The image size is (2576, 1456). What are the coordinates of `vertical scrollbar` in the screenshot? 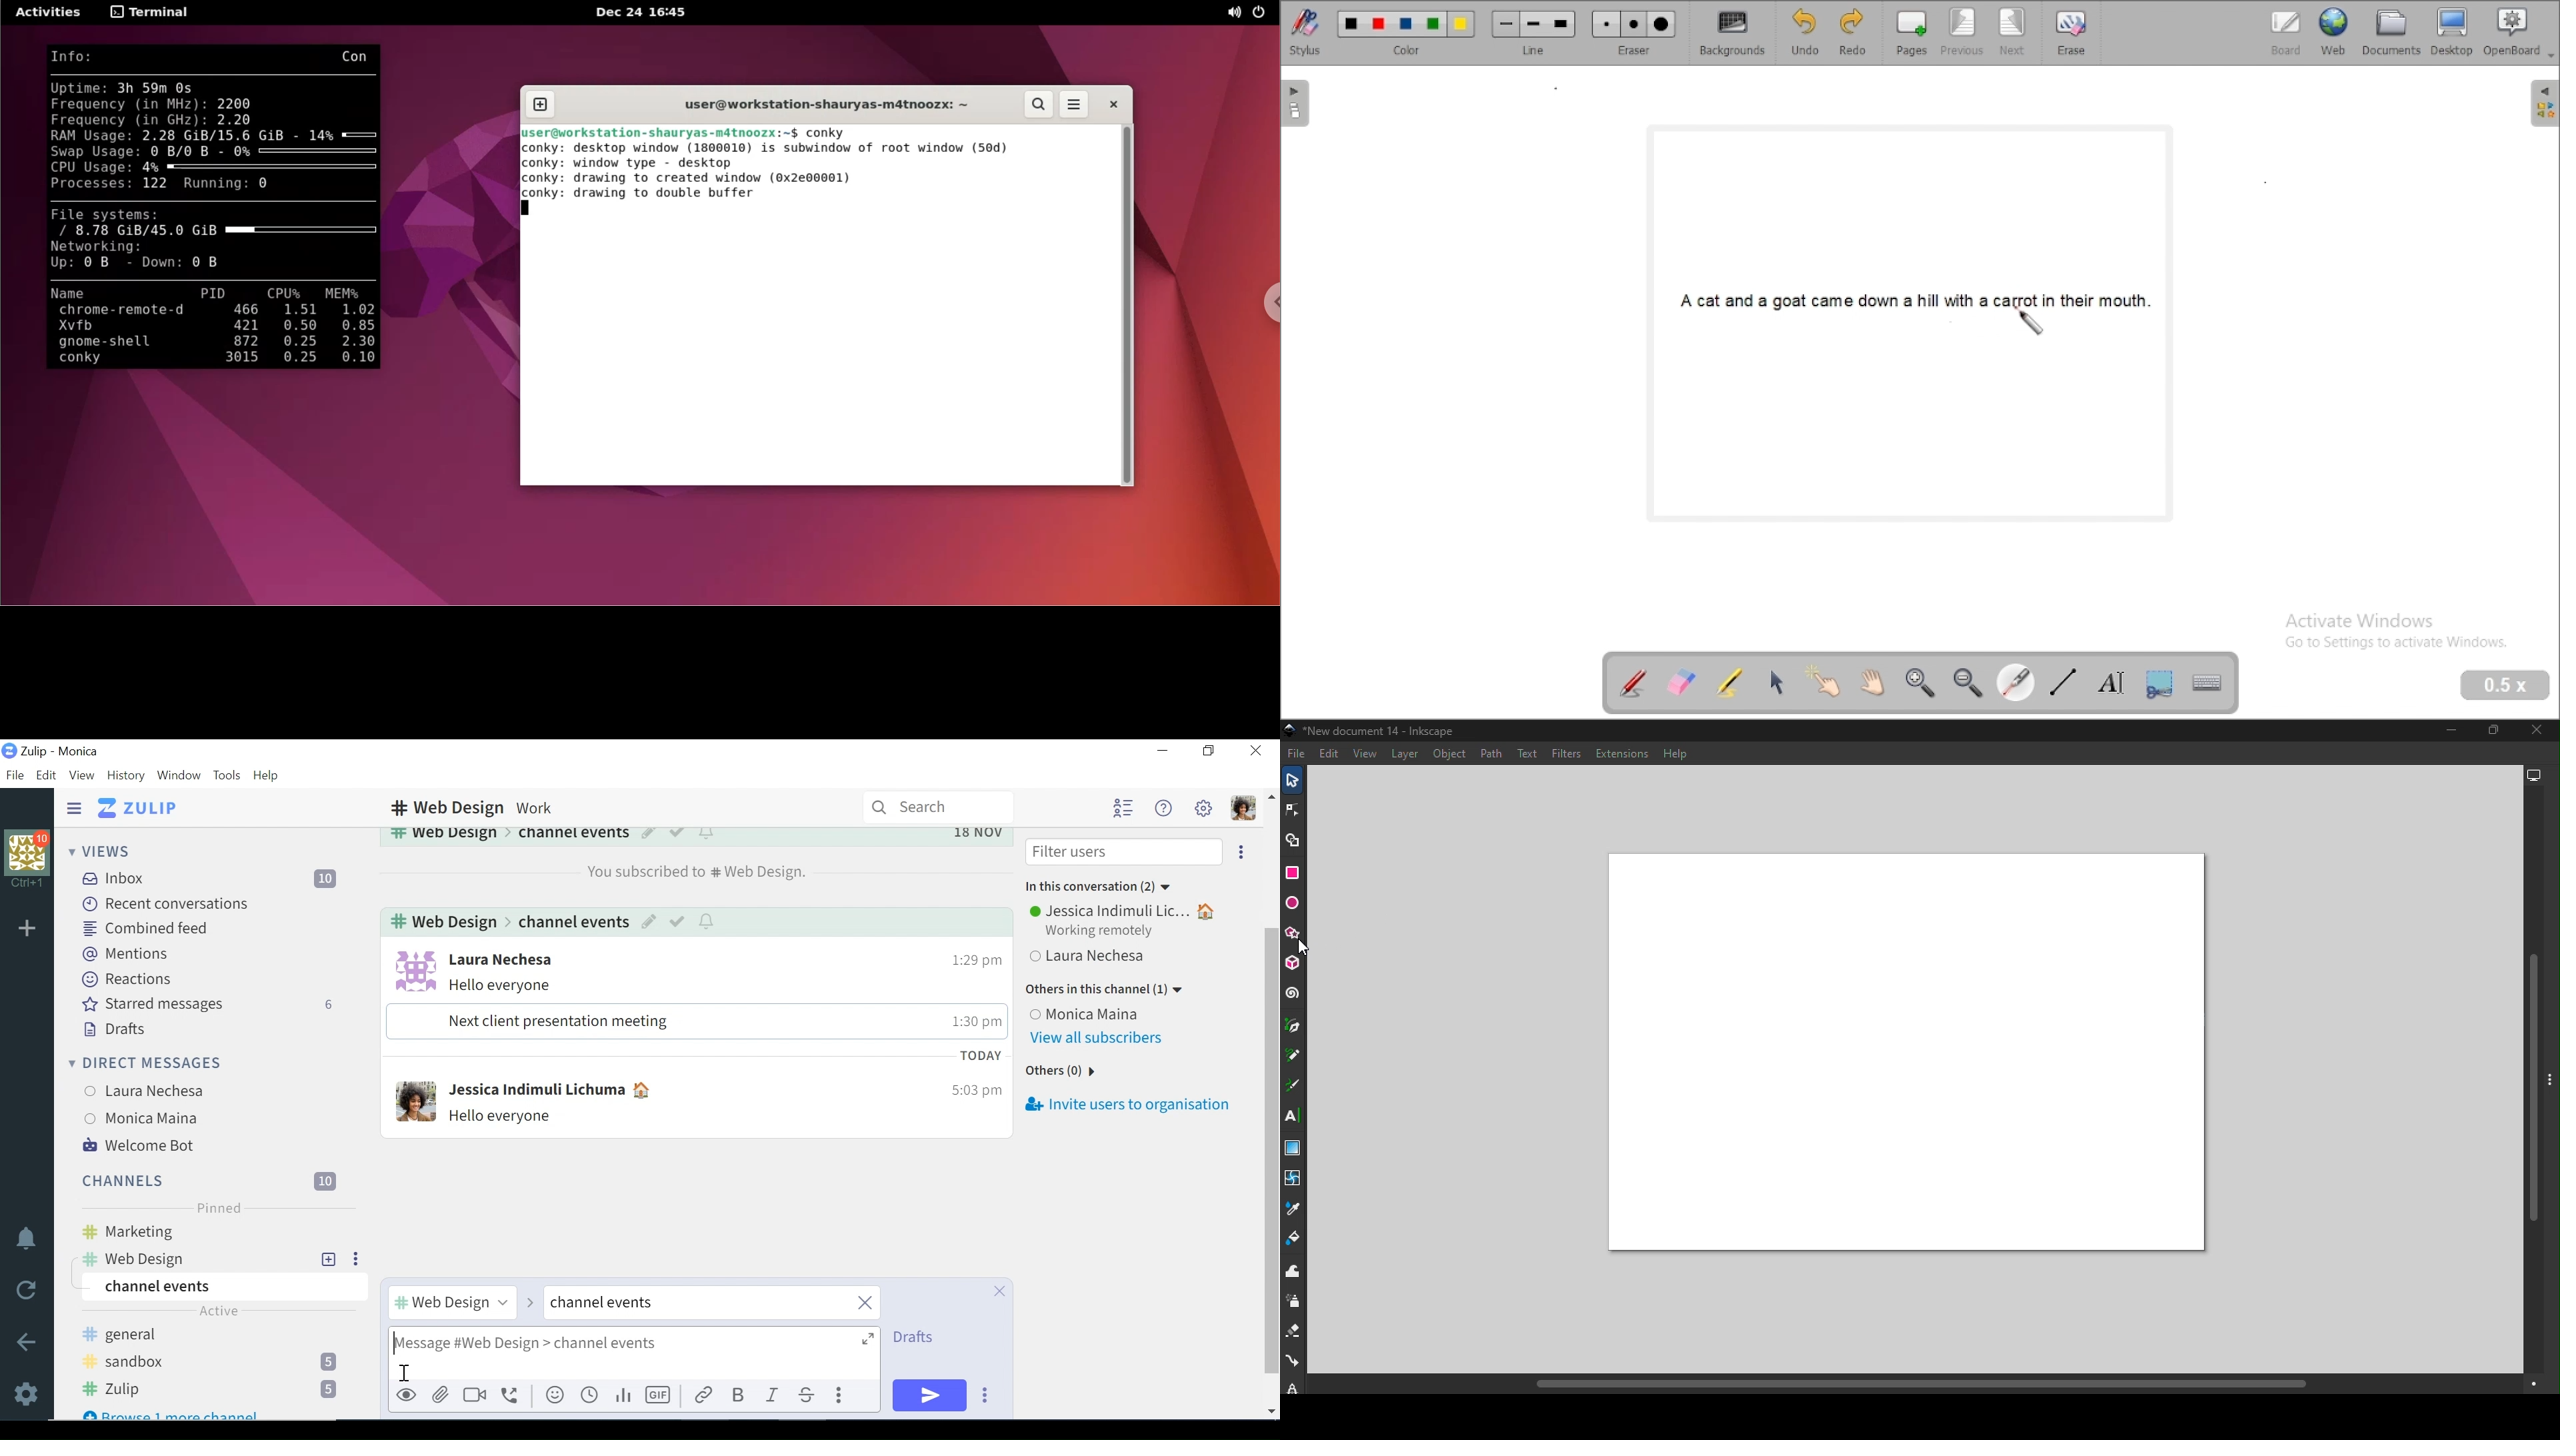 It's located at (1275, 1105).